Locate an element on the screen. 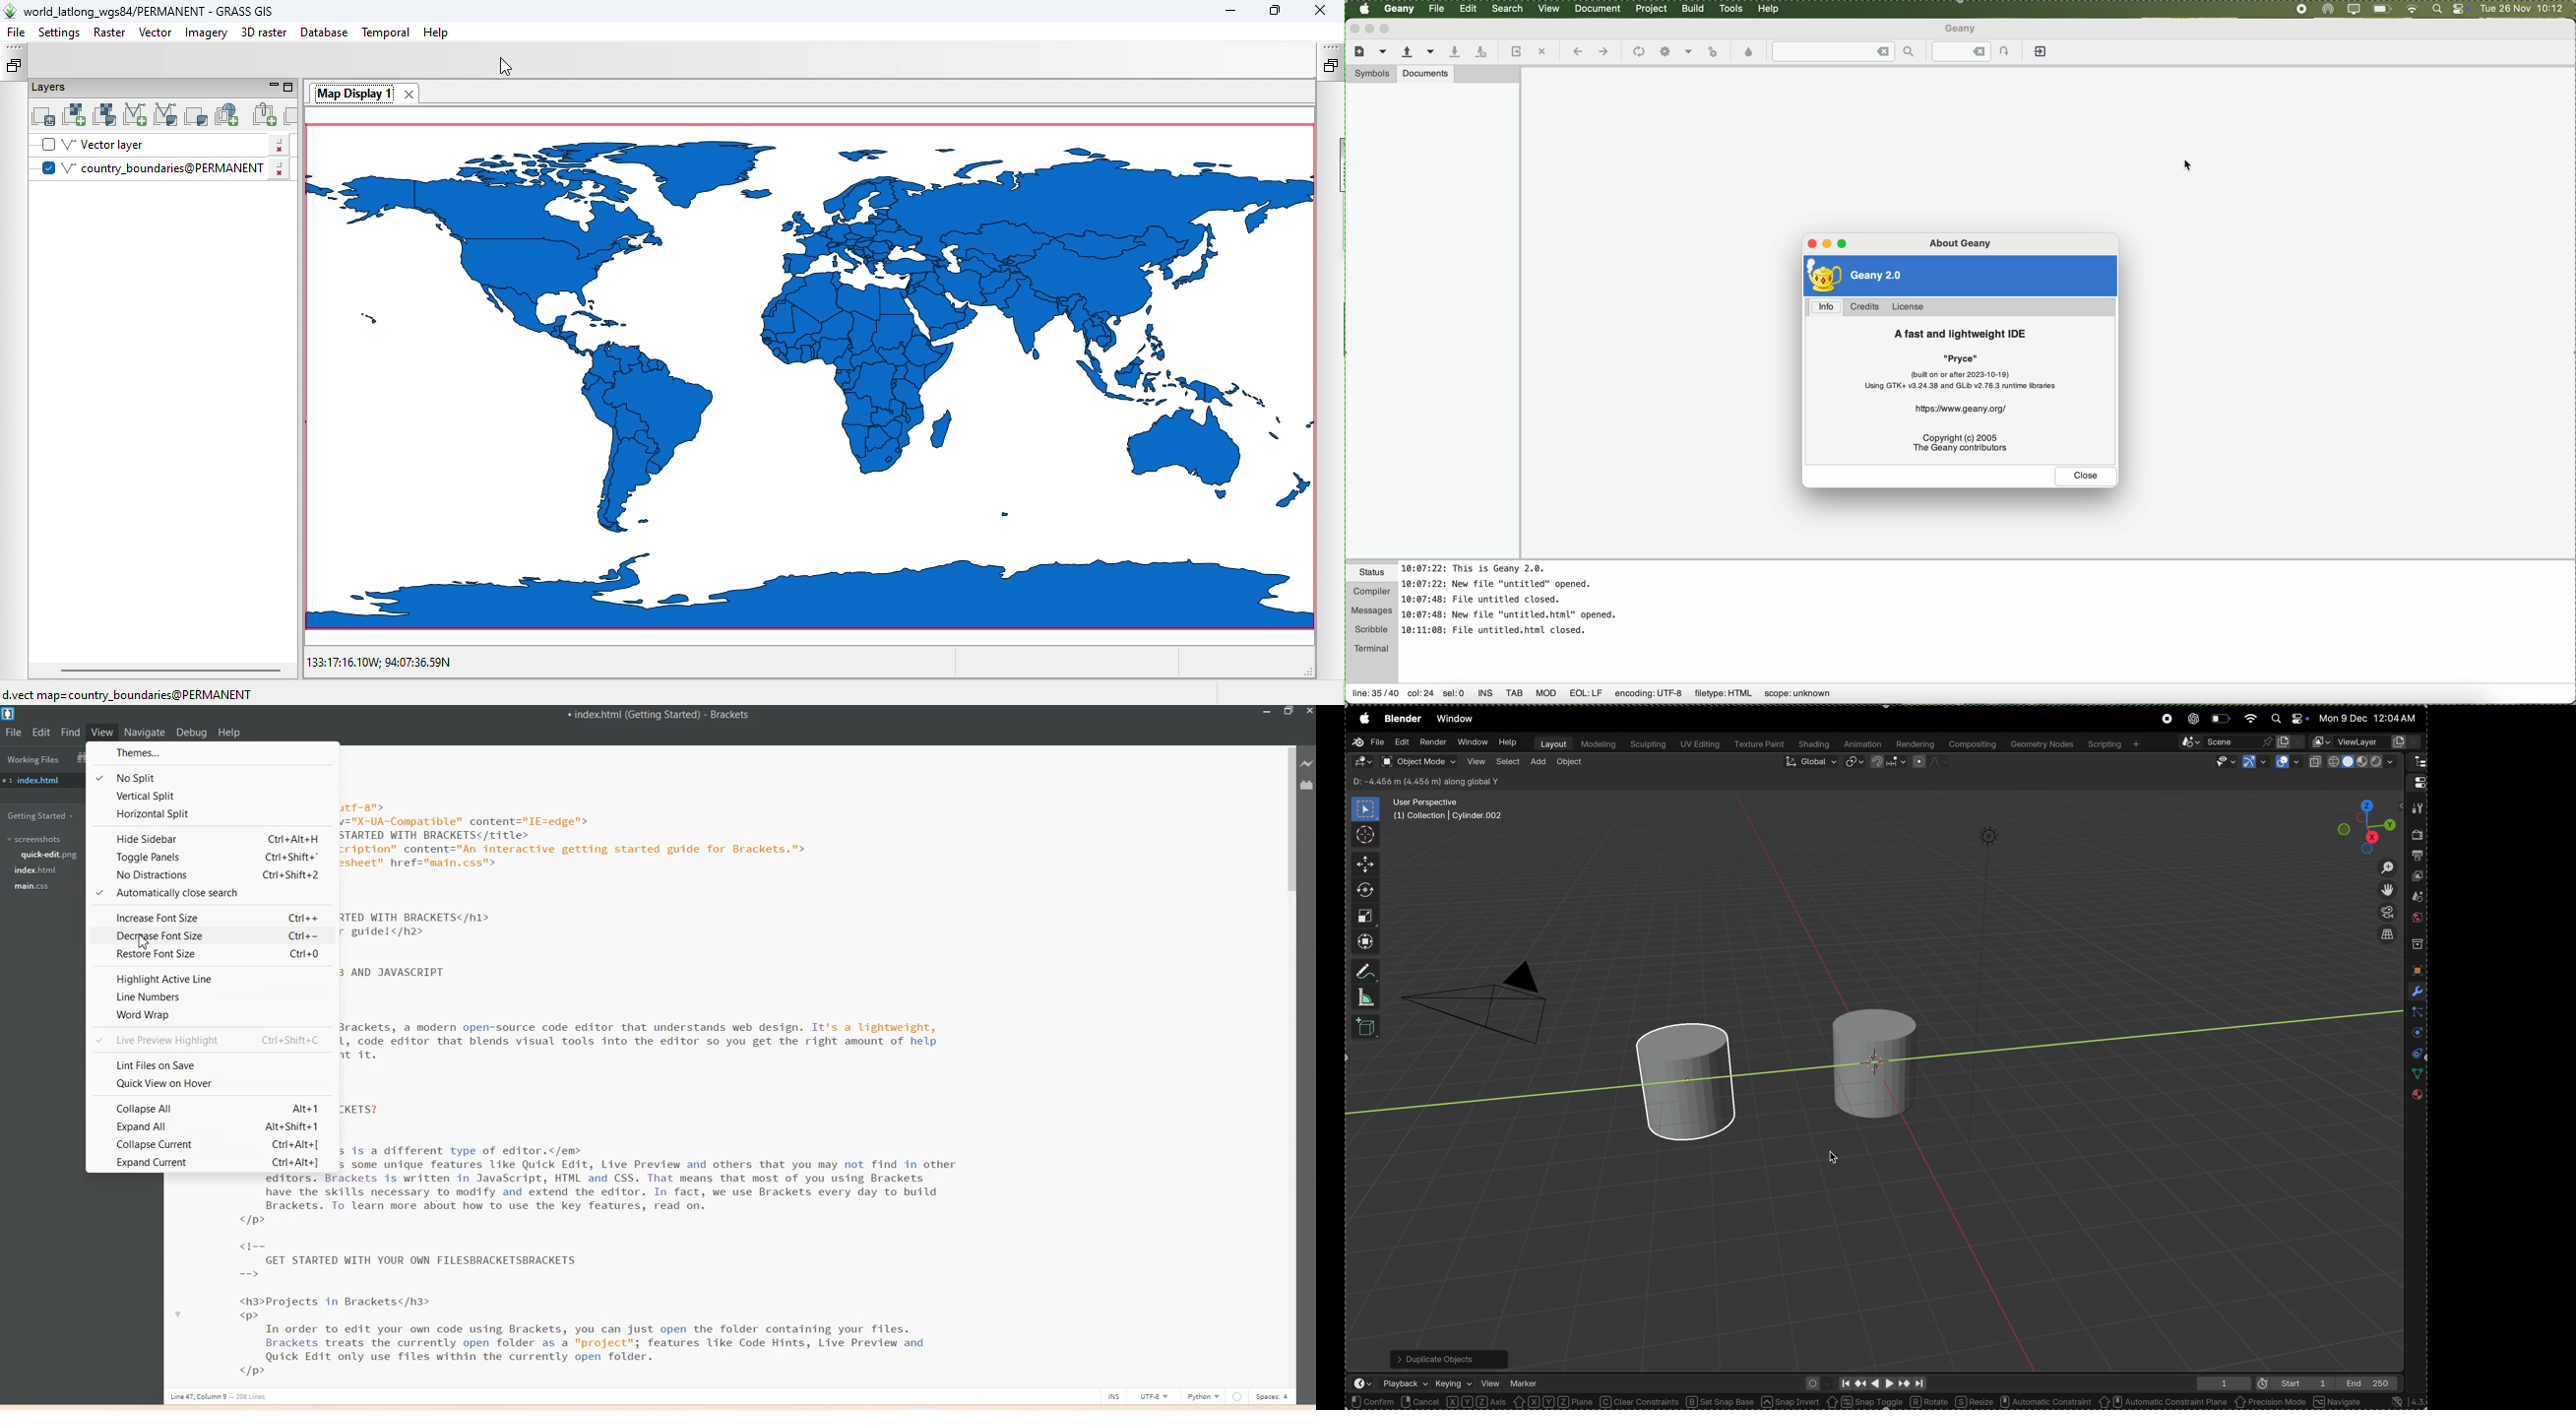 This screenshot has height=1428, width=2576. Lint Files on Save is located at coordinates (213, 1065).